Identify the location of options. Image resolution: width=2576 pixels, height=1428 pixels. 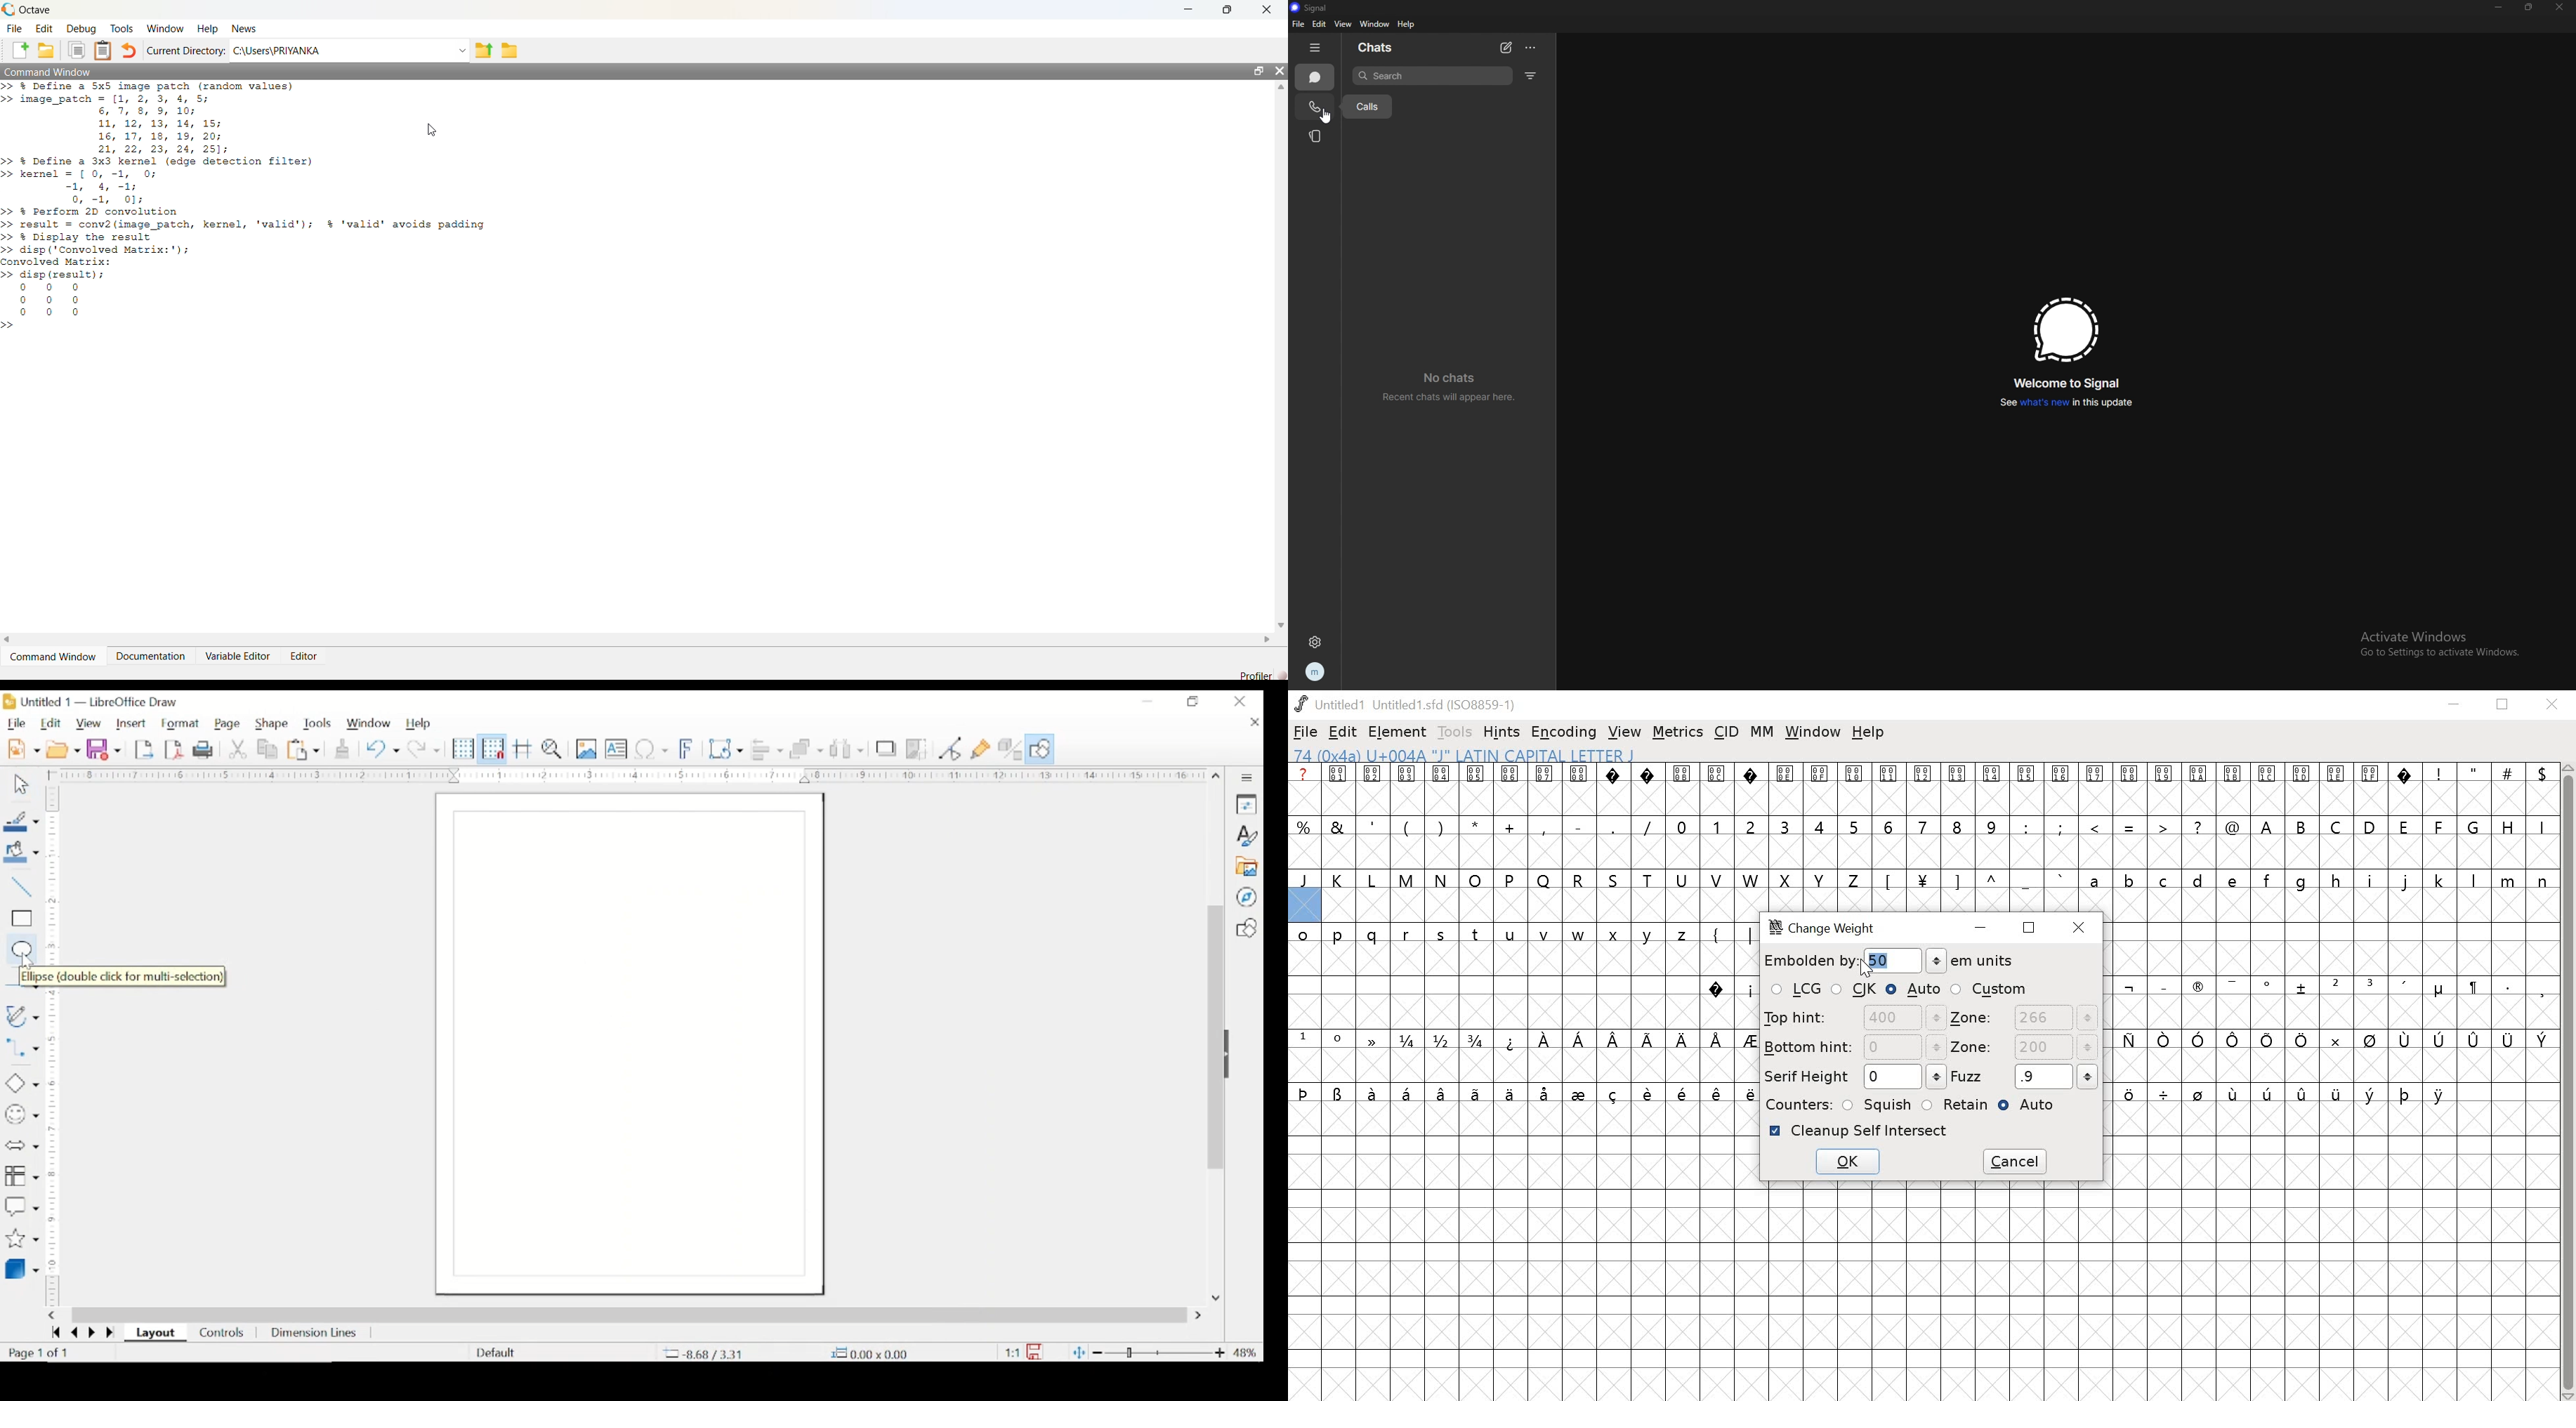
(1532, 48).